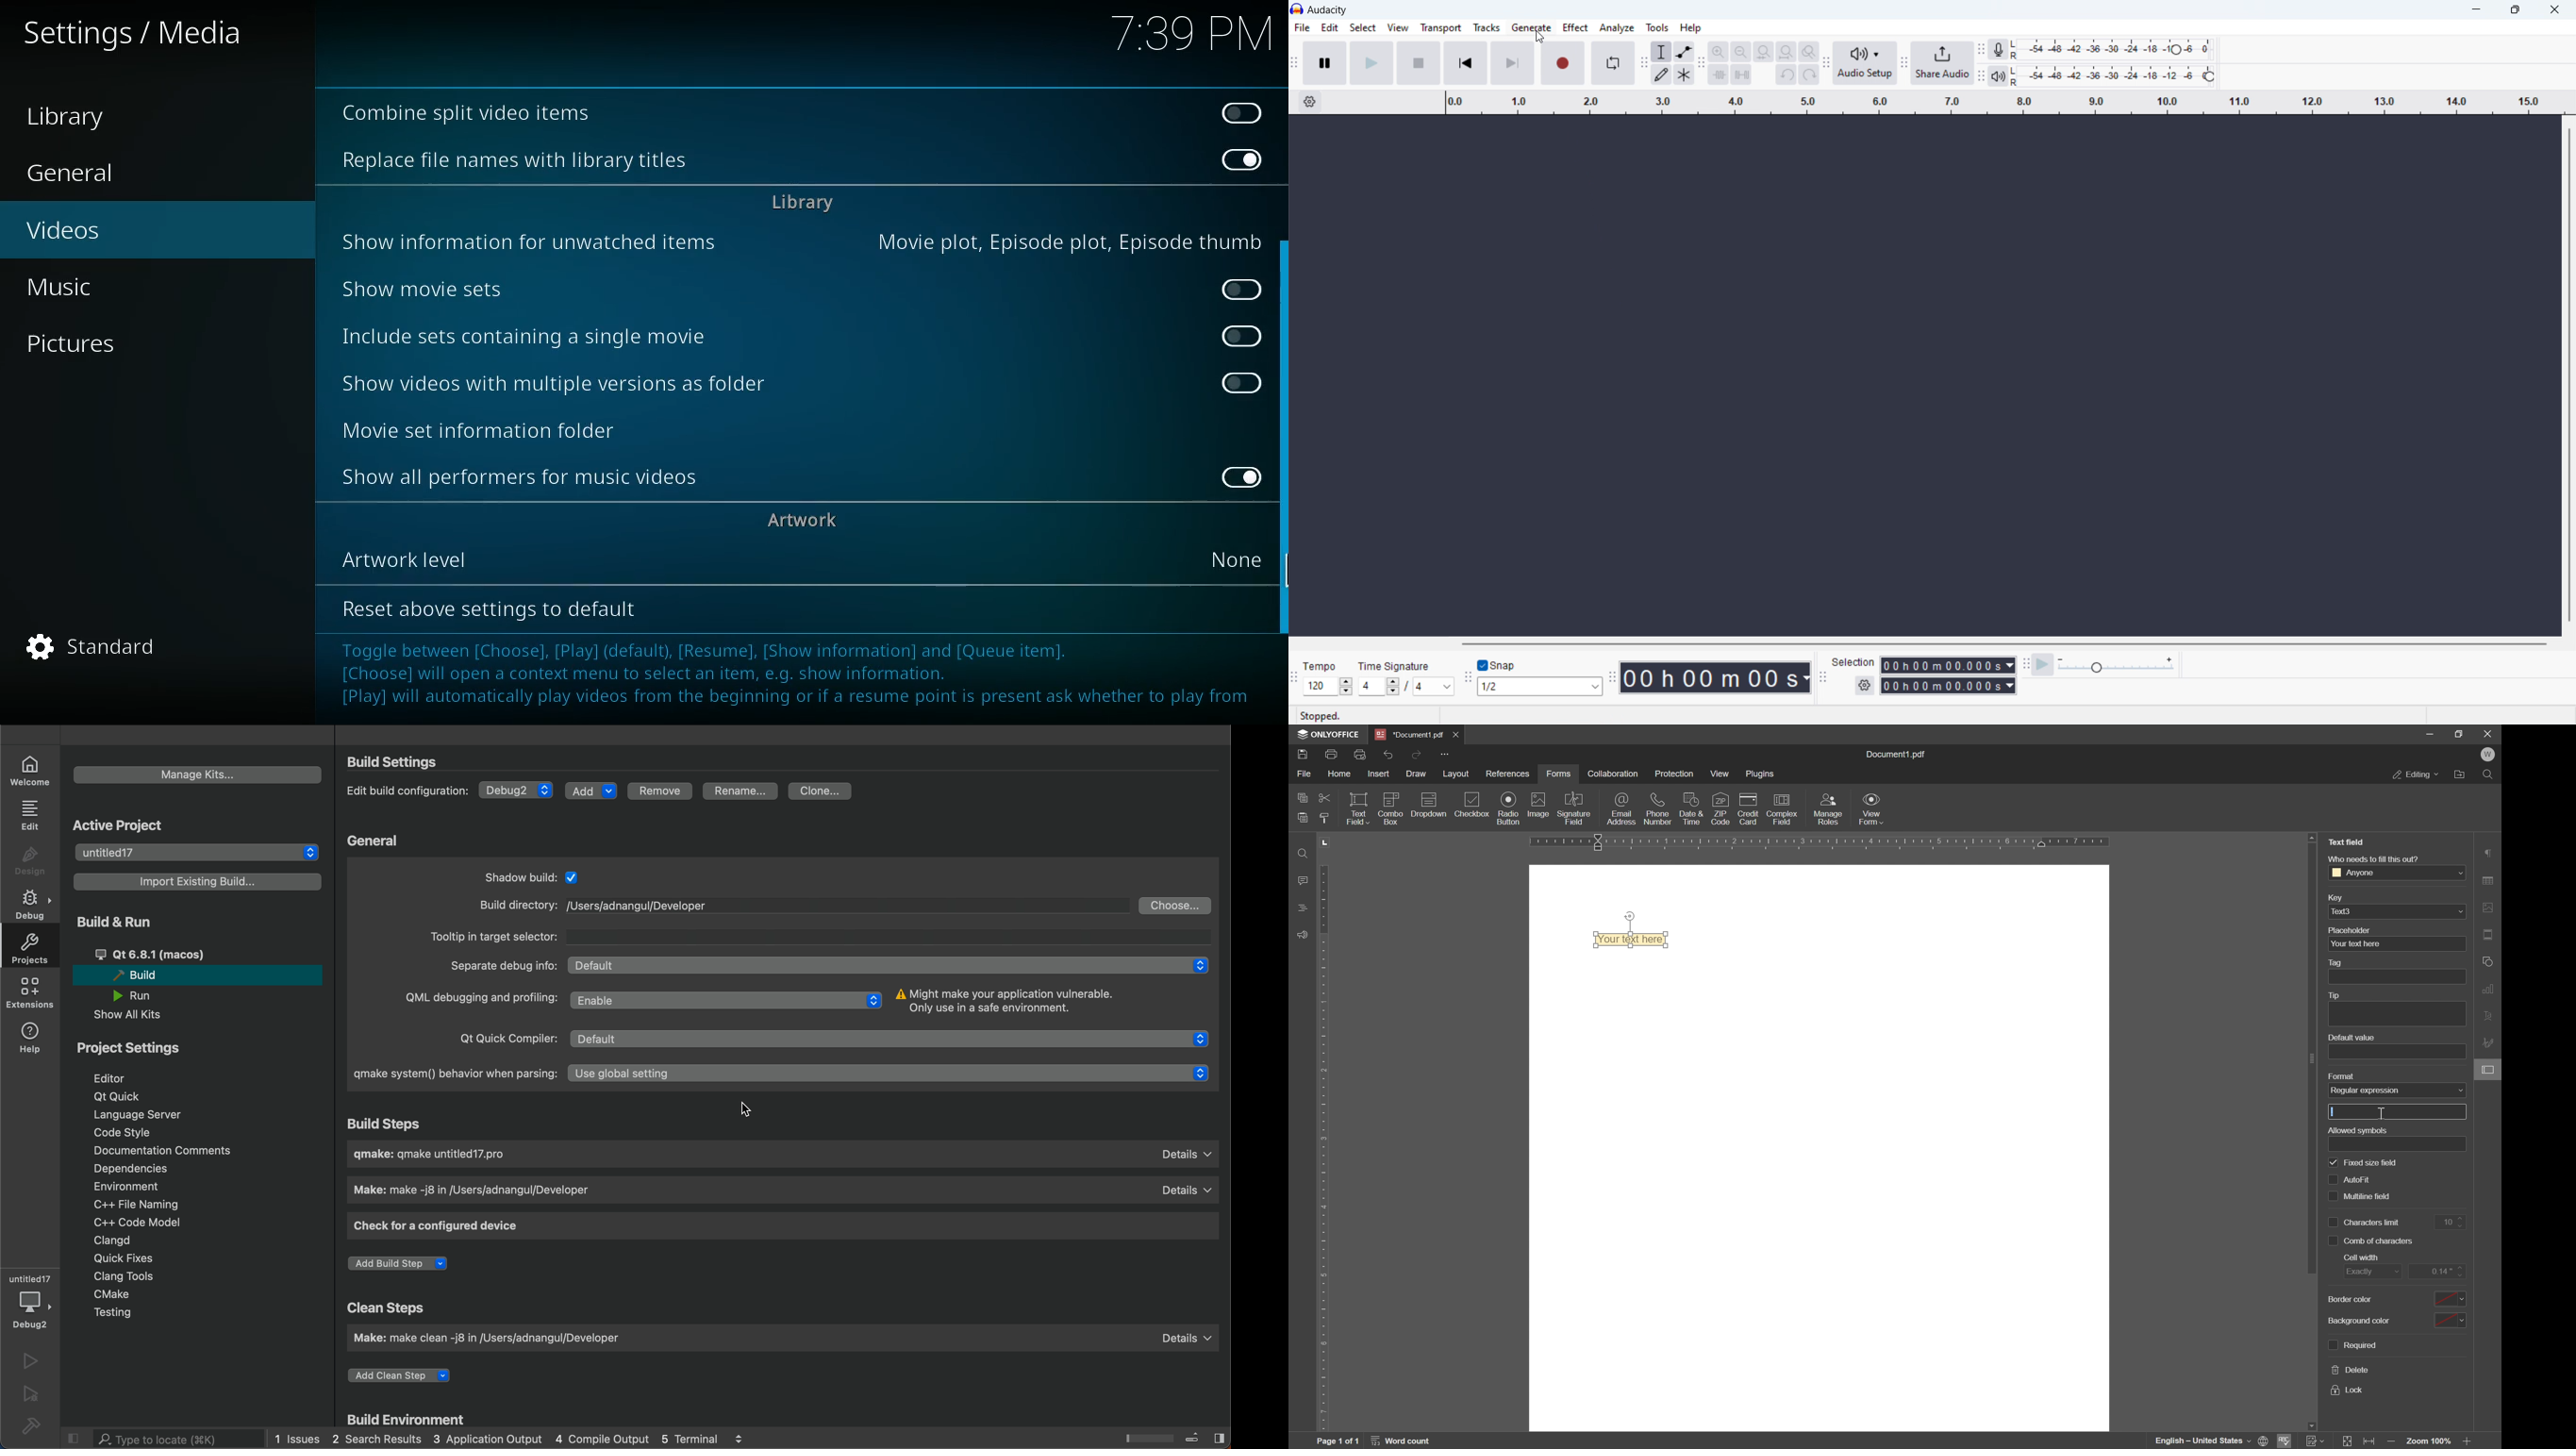  Describe the element at coordinates (531, 556) in the screenshot. I see `Artwork level` at that location.